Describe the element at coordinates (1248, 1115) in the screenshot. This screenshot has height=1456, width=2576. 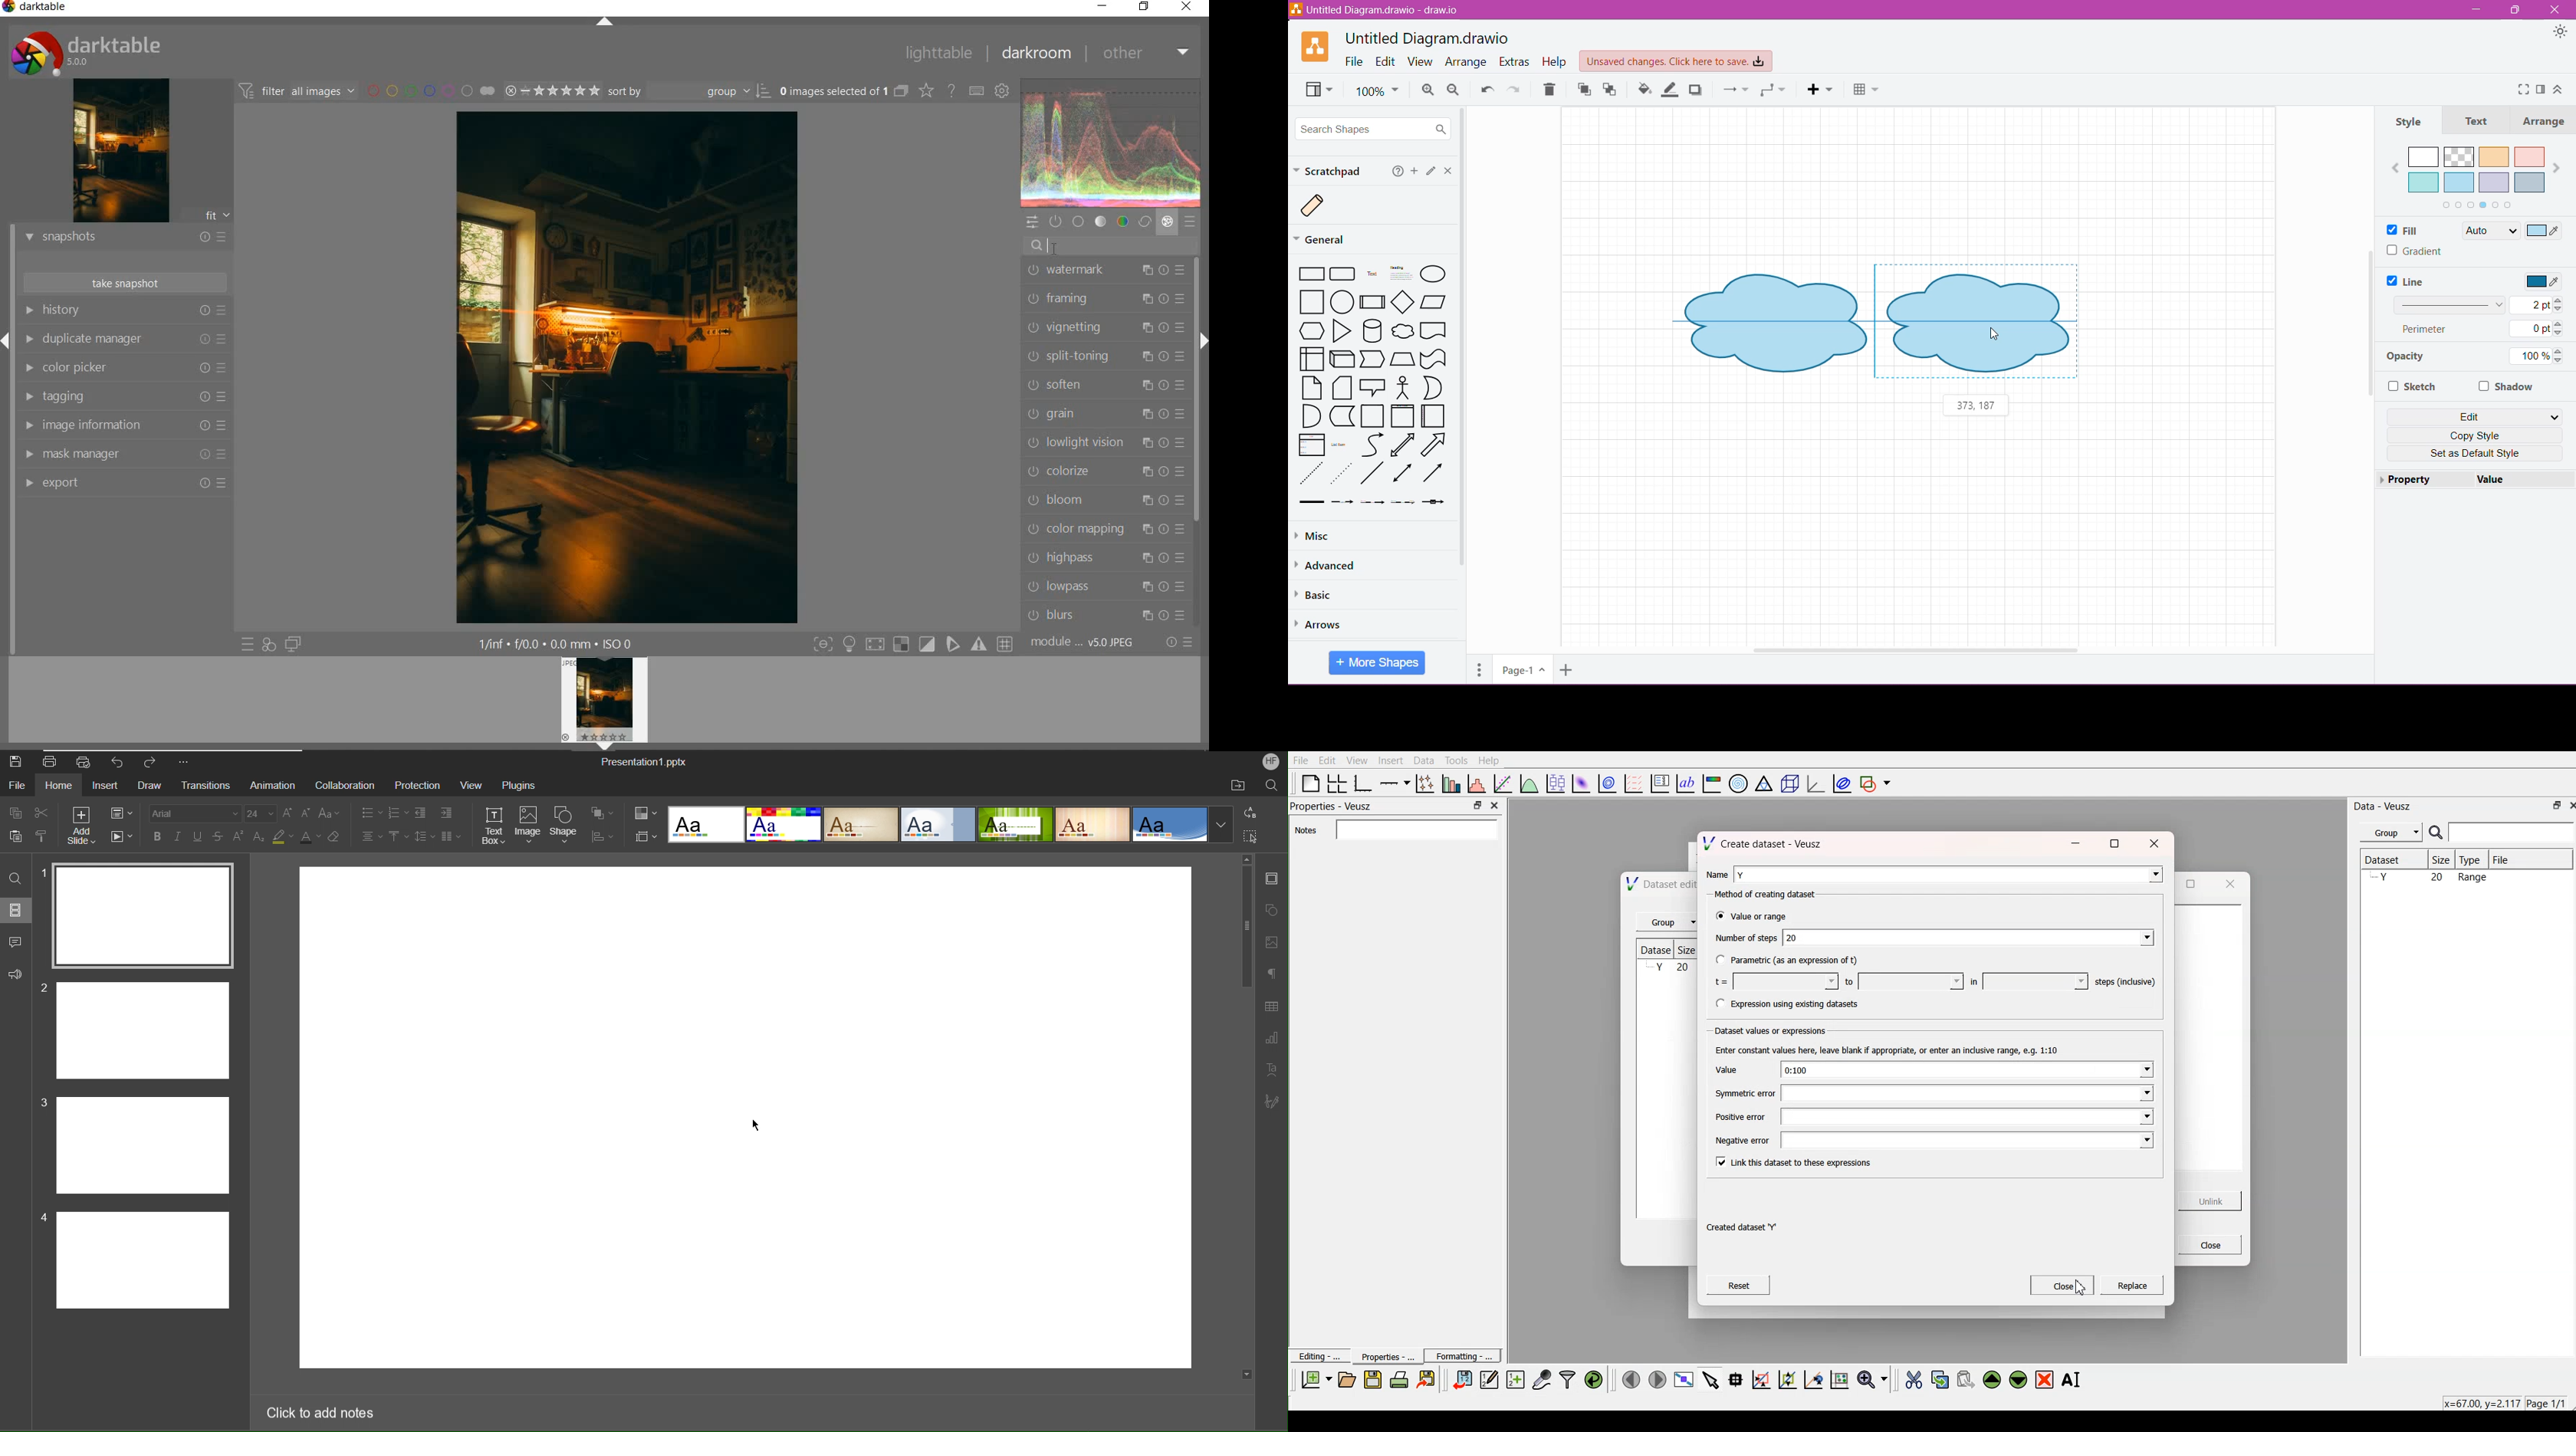
I see `scroll bar` at that location.